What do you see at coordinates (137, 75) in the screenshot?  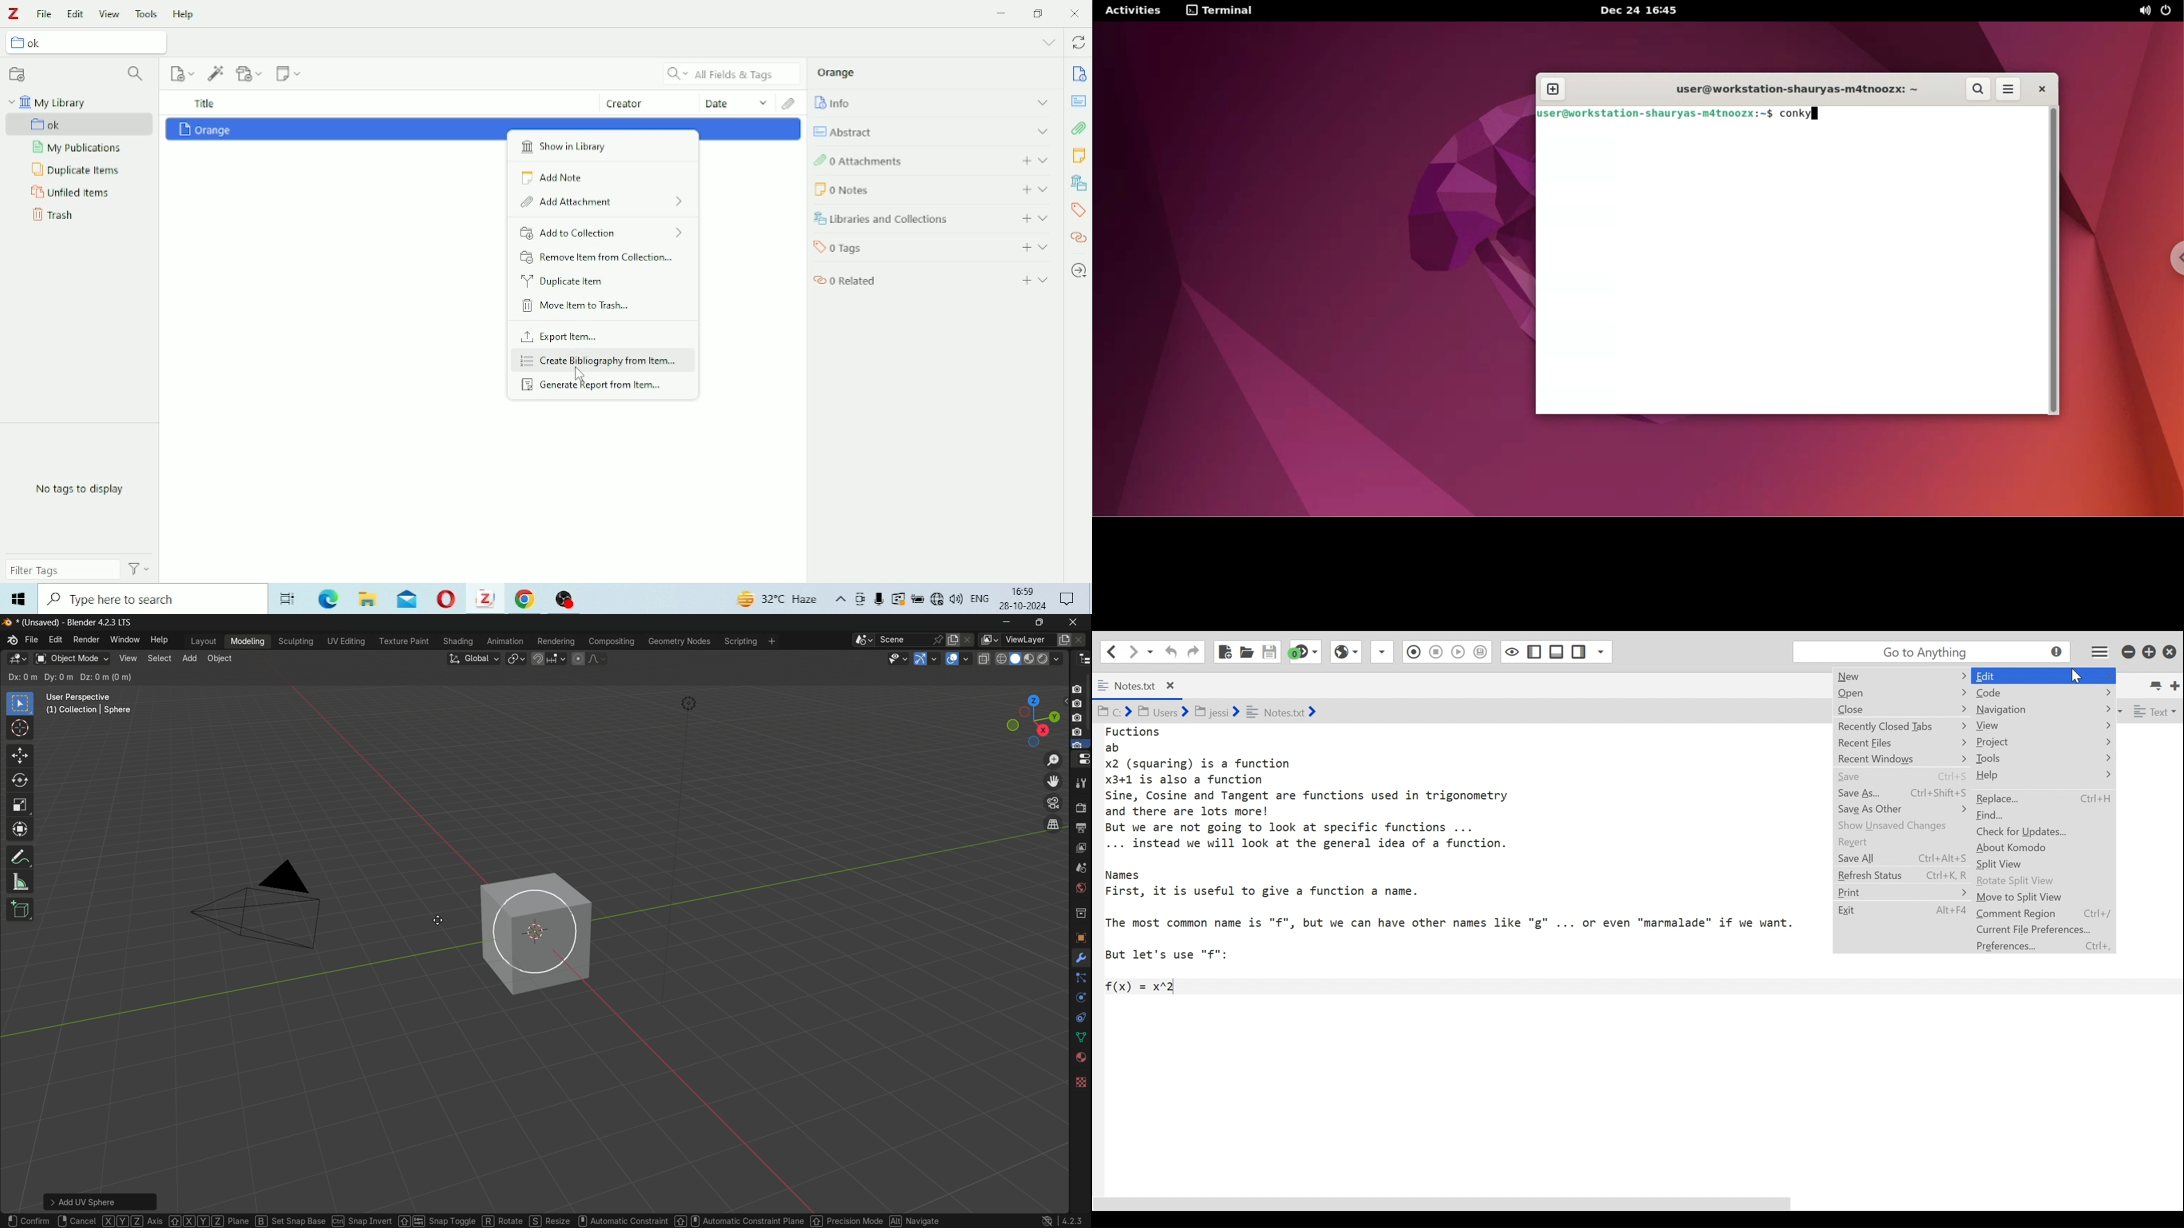 I see `Filter Collections` at bounding box center [137, 75].